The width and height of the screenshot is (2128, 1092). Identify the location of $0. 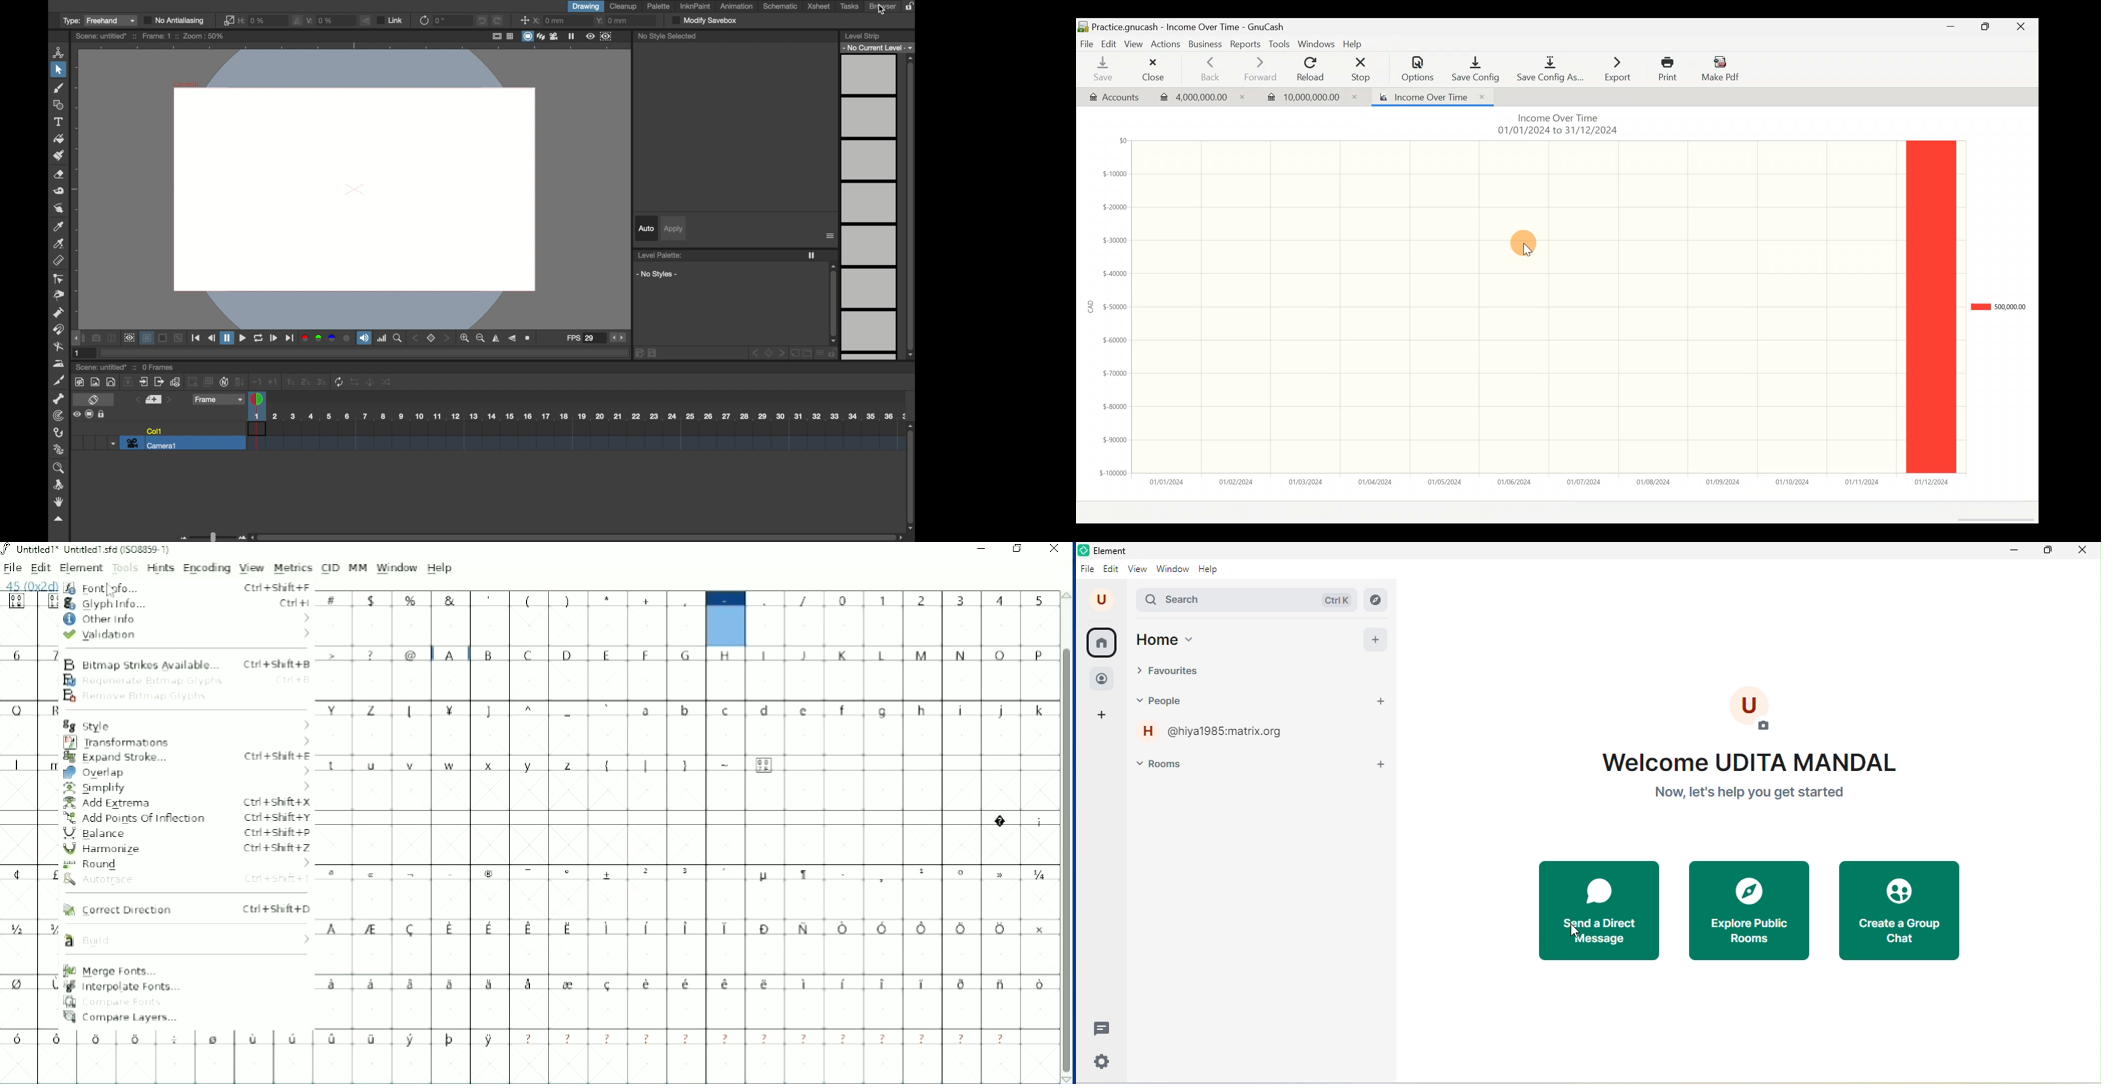
(1123, 140).